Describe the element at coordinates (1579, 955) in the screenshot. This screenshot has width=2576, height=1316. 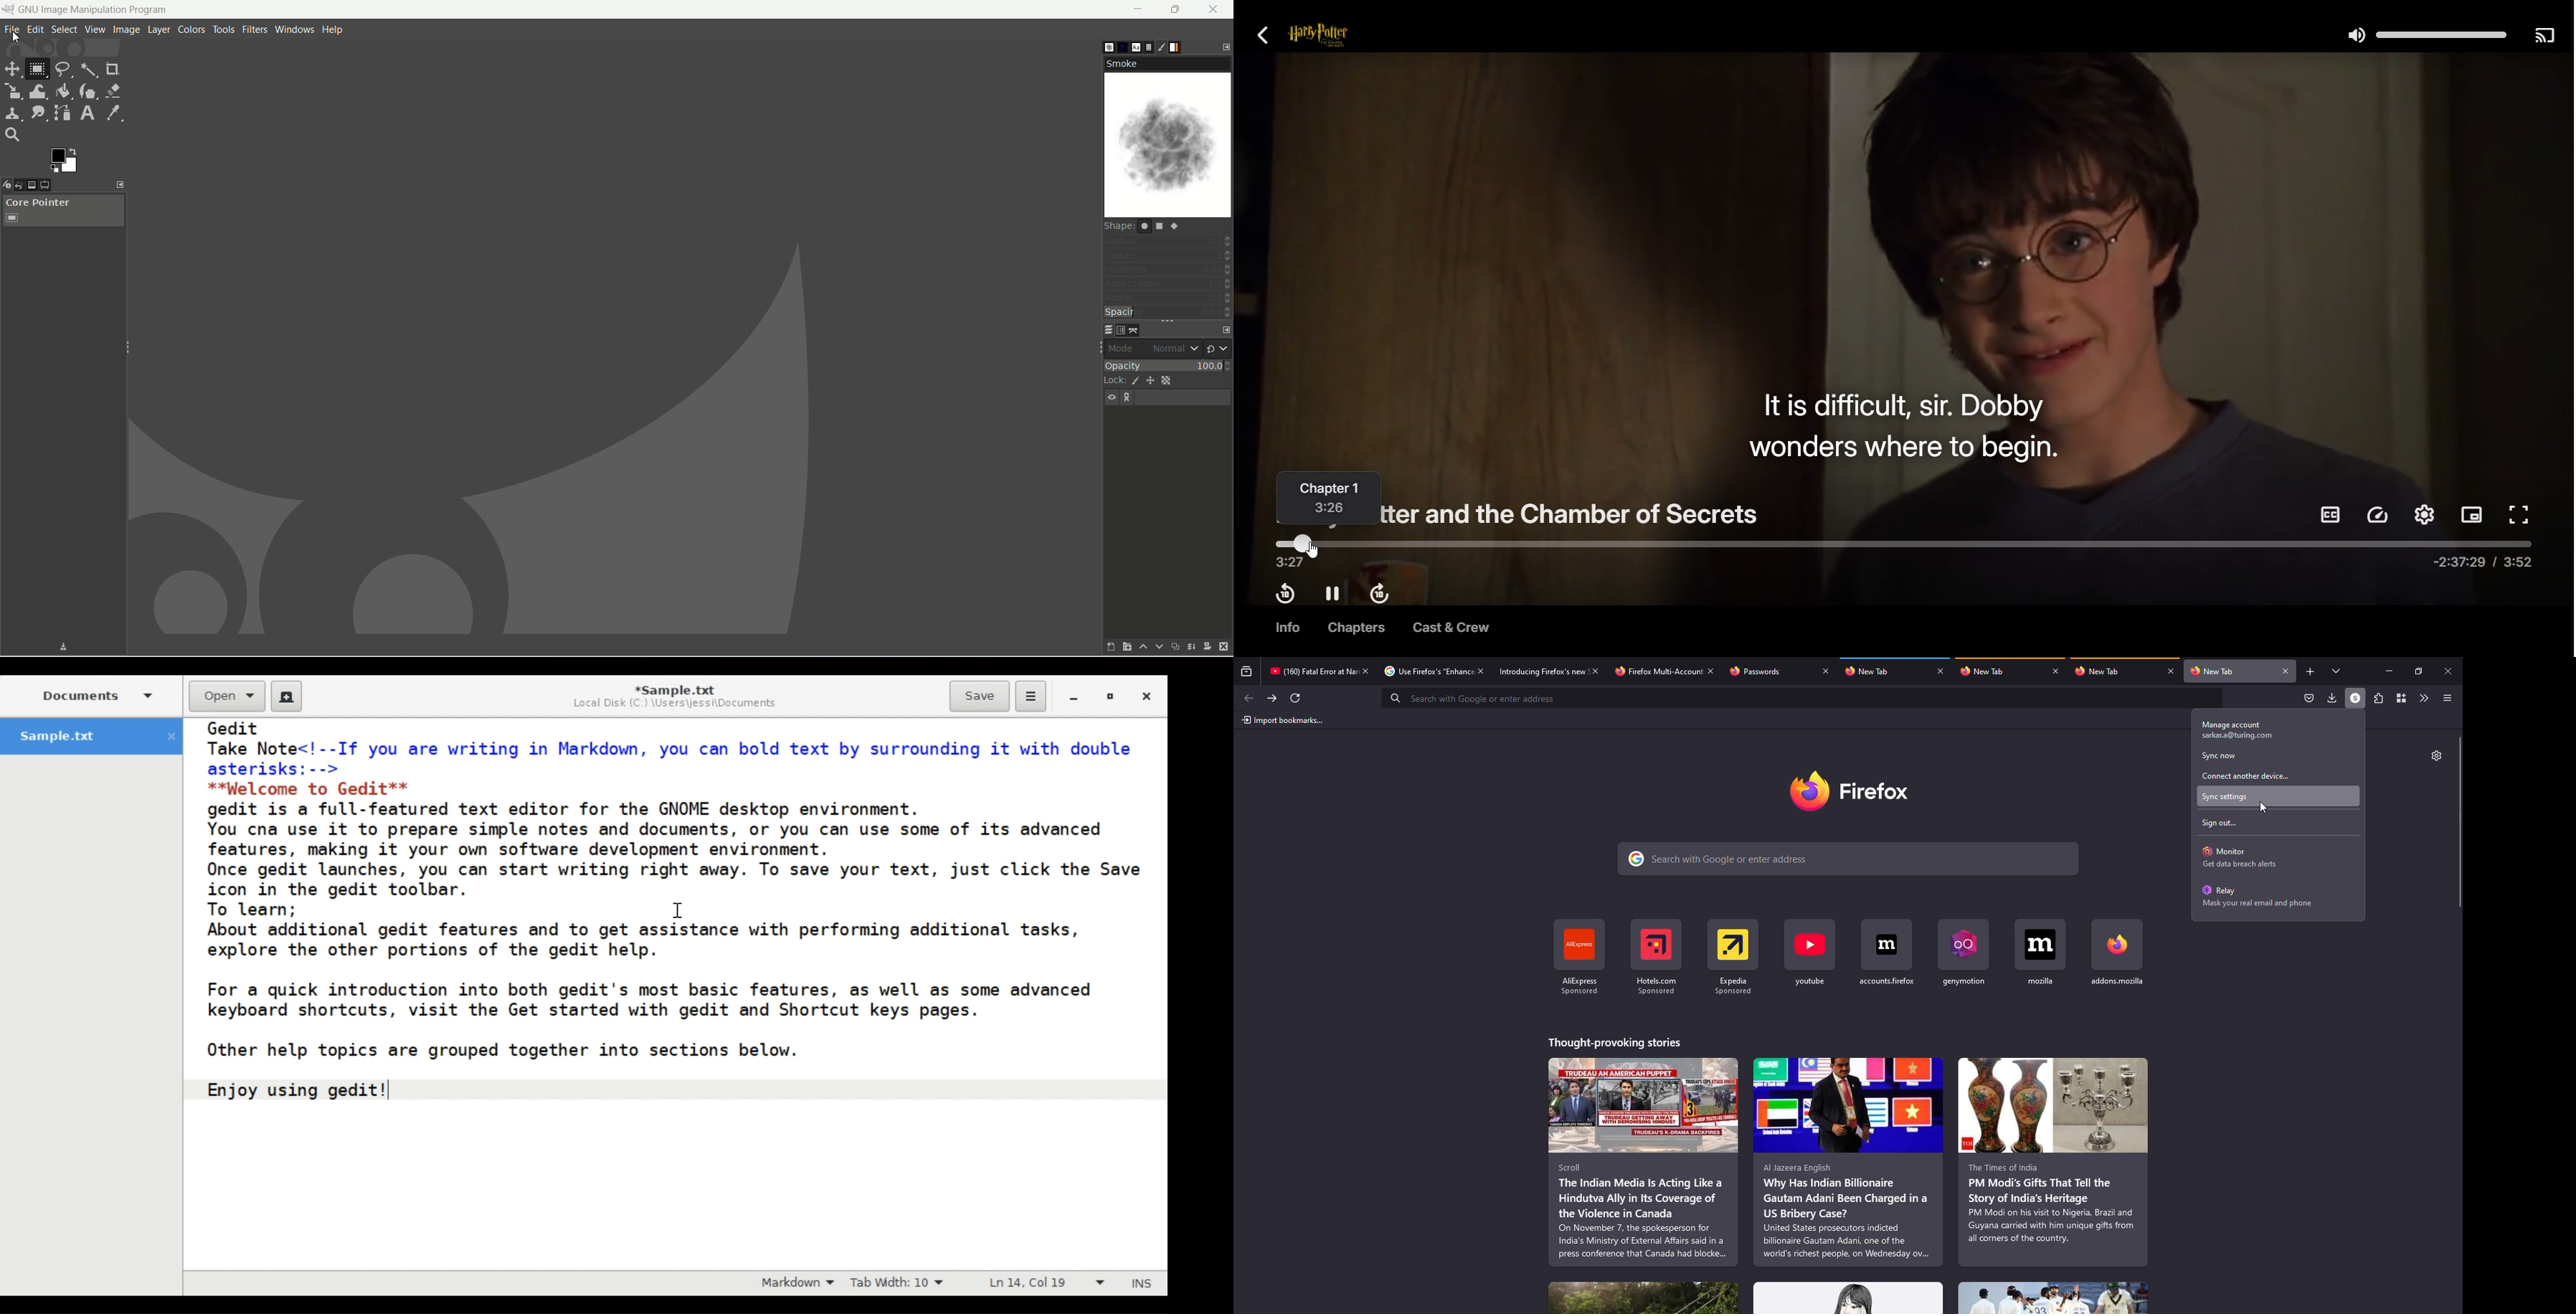
I see `shortcut` at that location.